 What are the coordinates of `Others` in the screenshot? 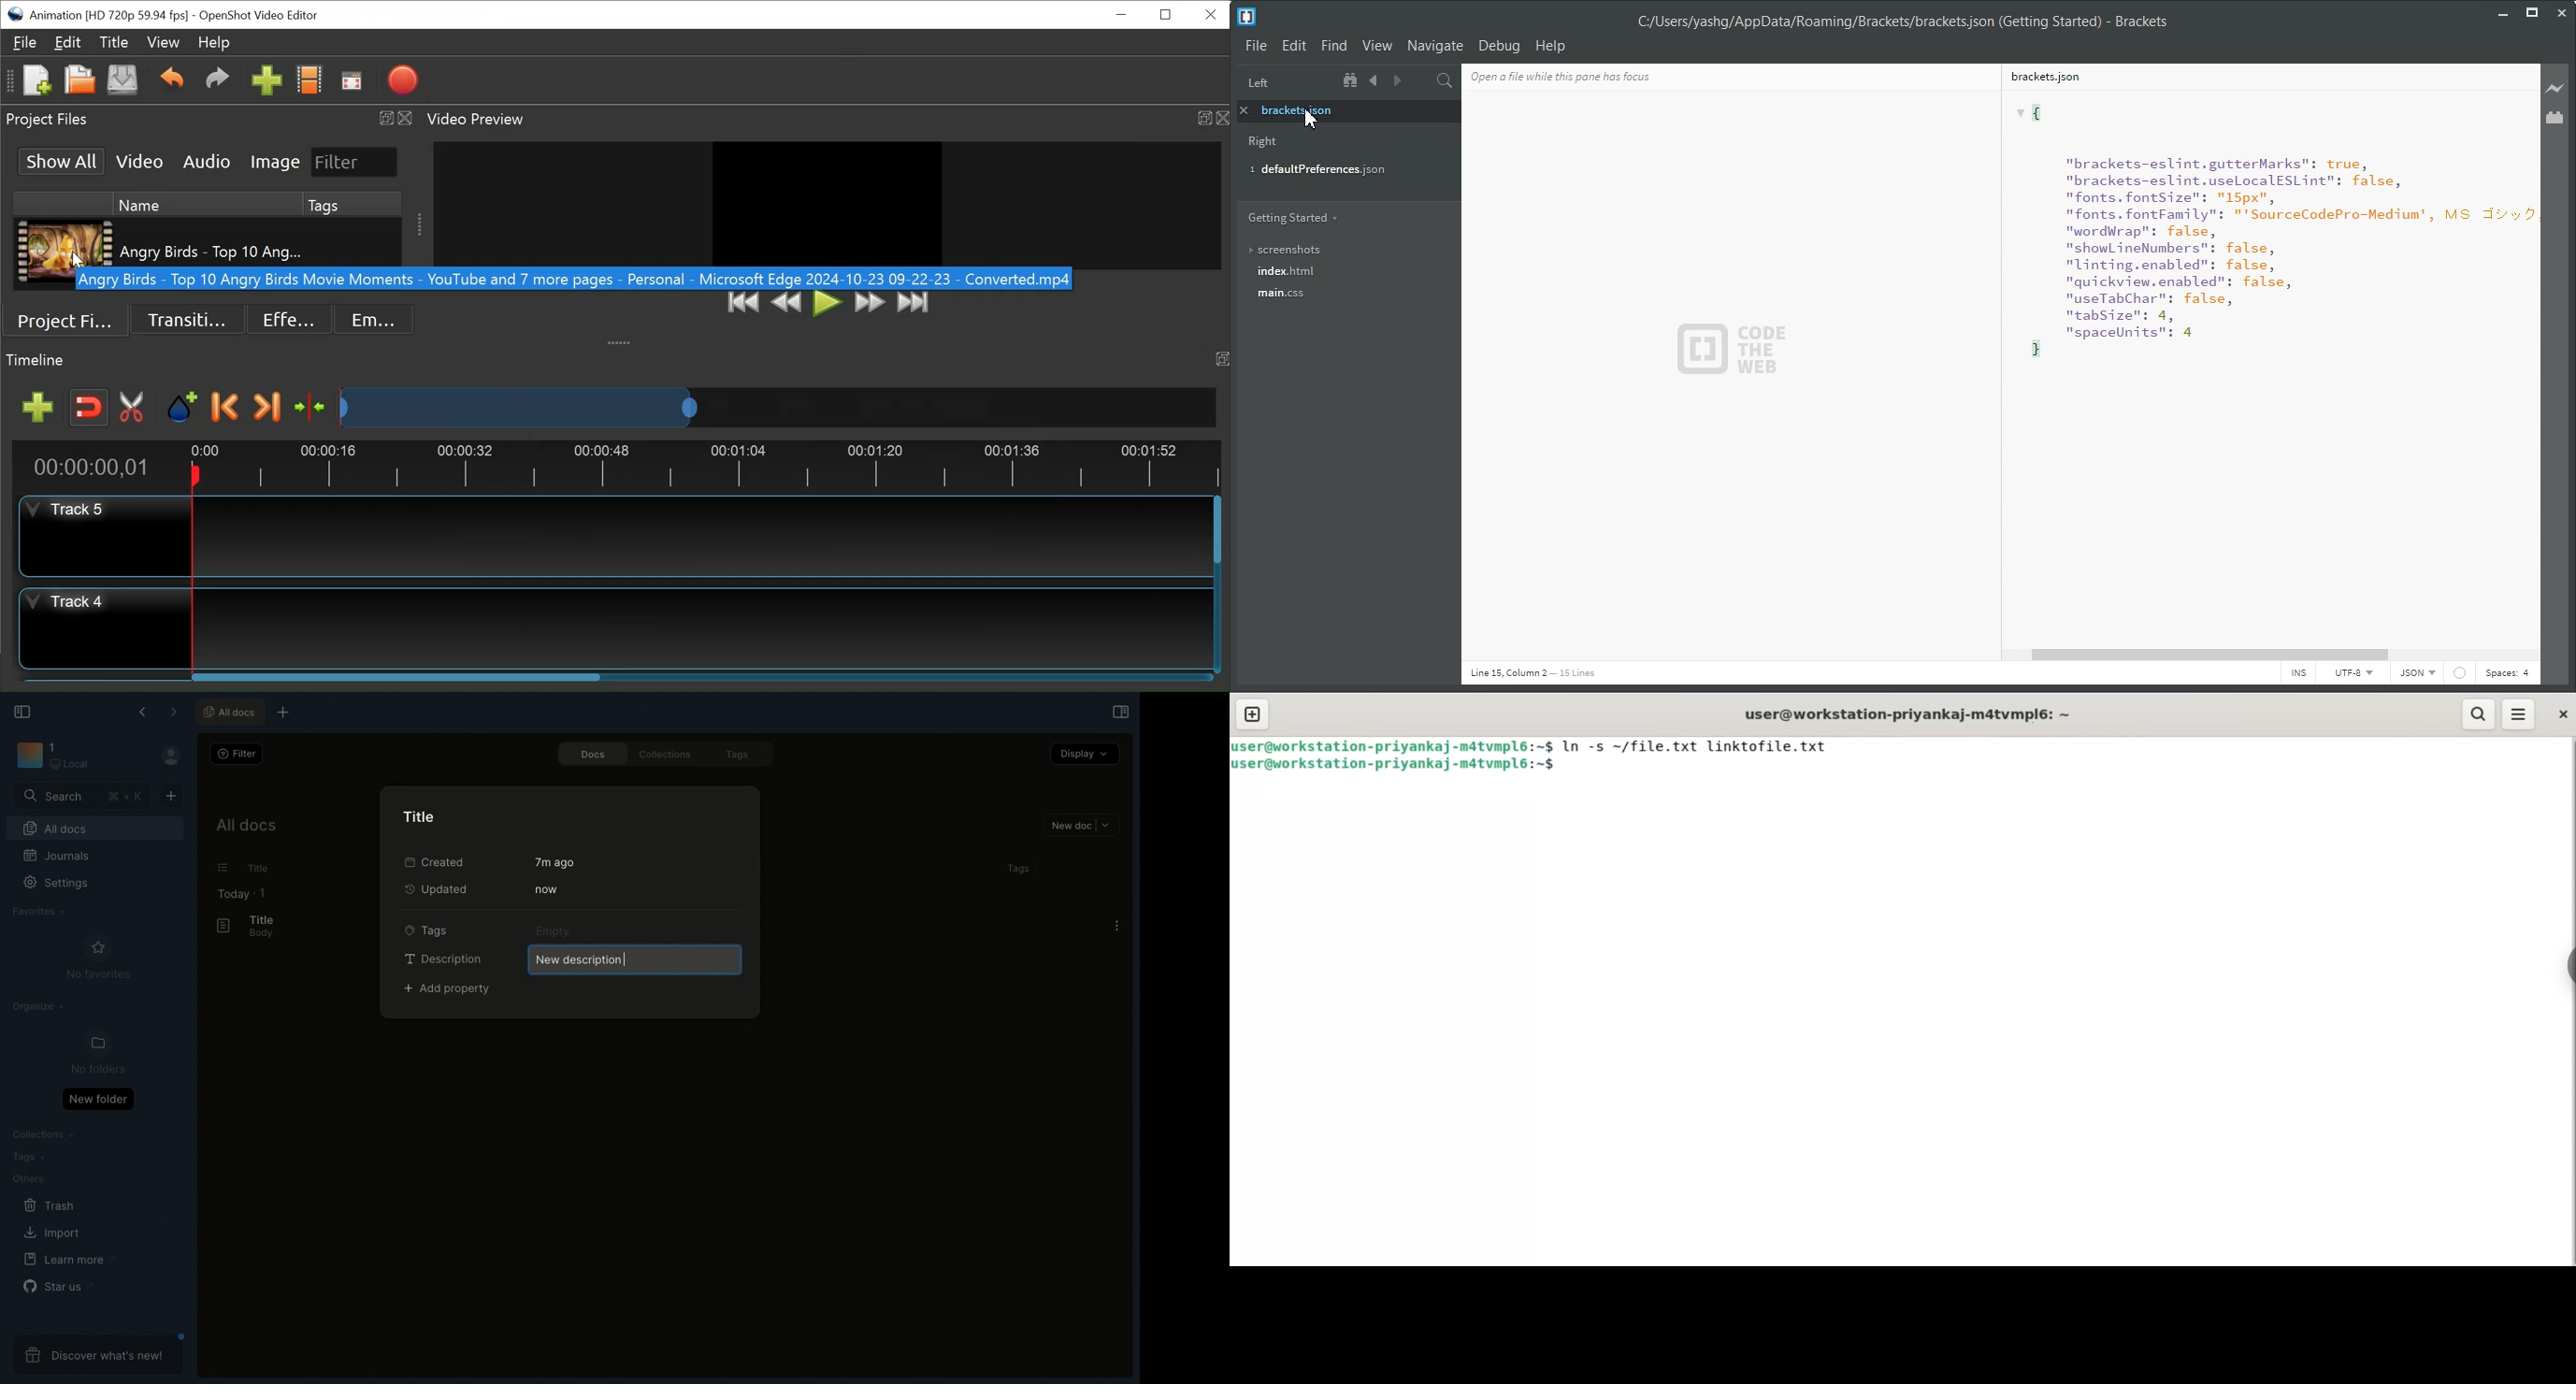 It's located at (28, 1179).